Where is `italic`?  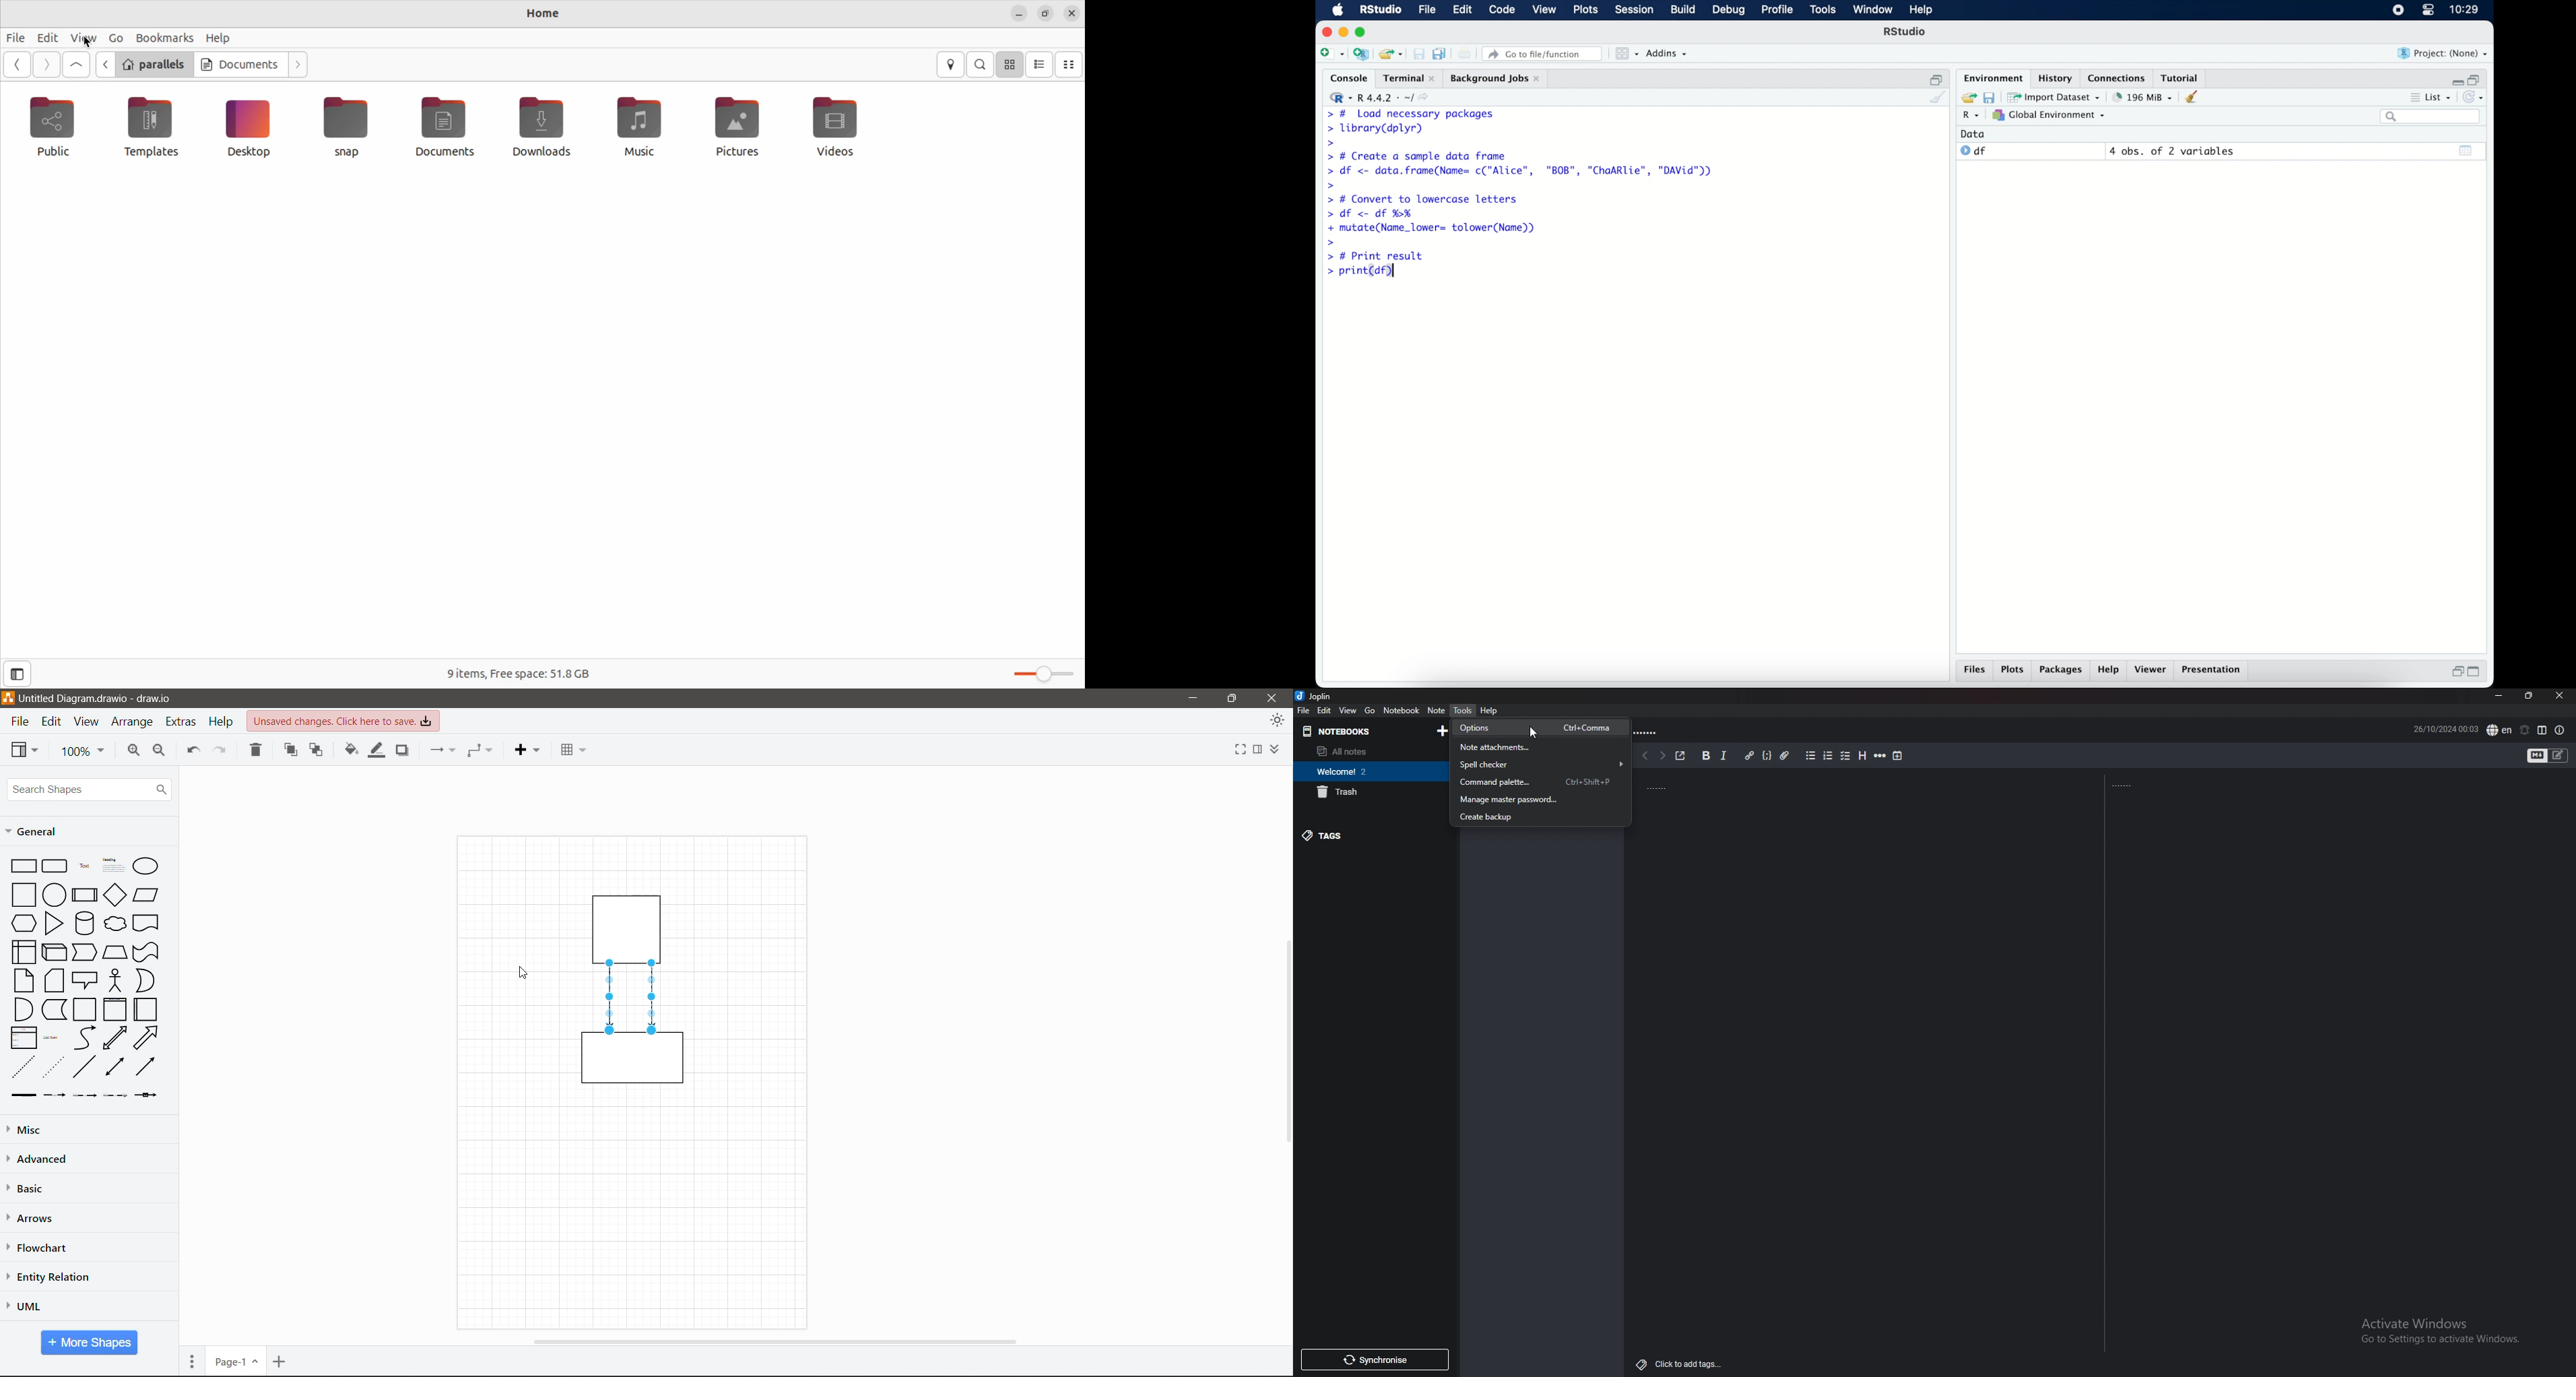
italic is located at coordinates (1723, 756).